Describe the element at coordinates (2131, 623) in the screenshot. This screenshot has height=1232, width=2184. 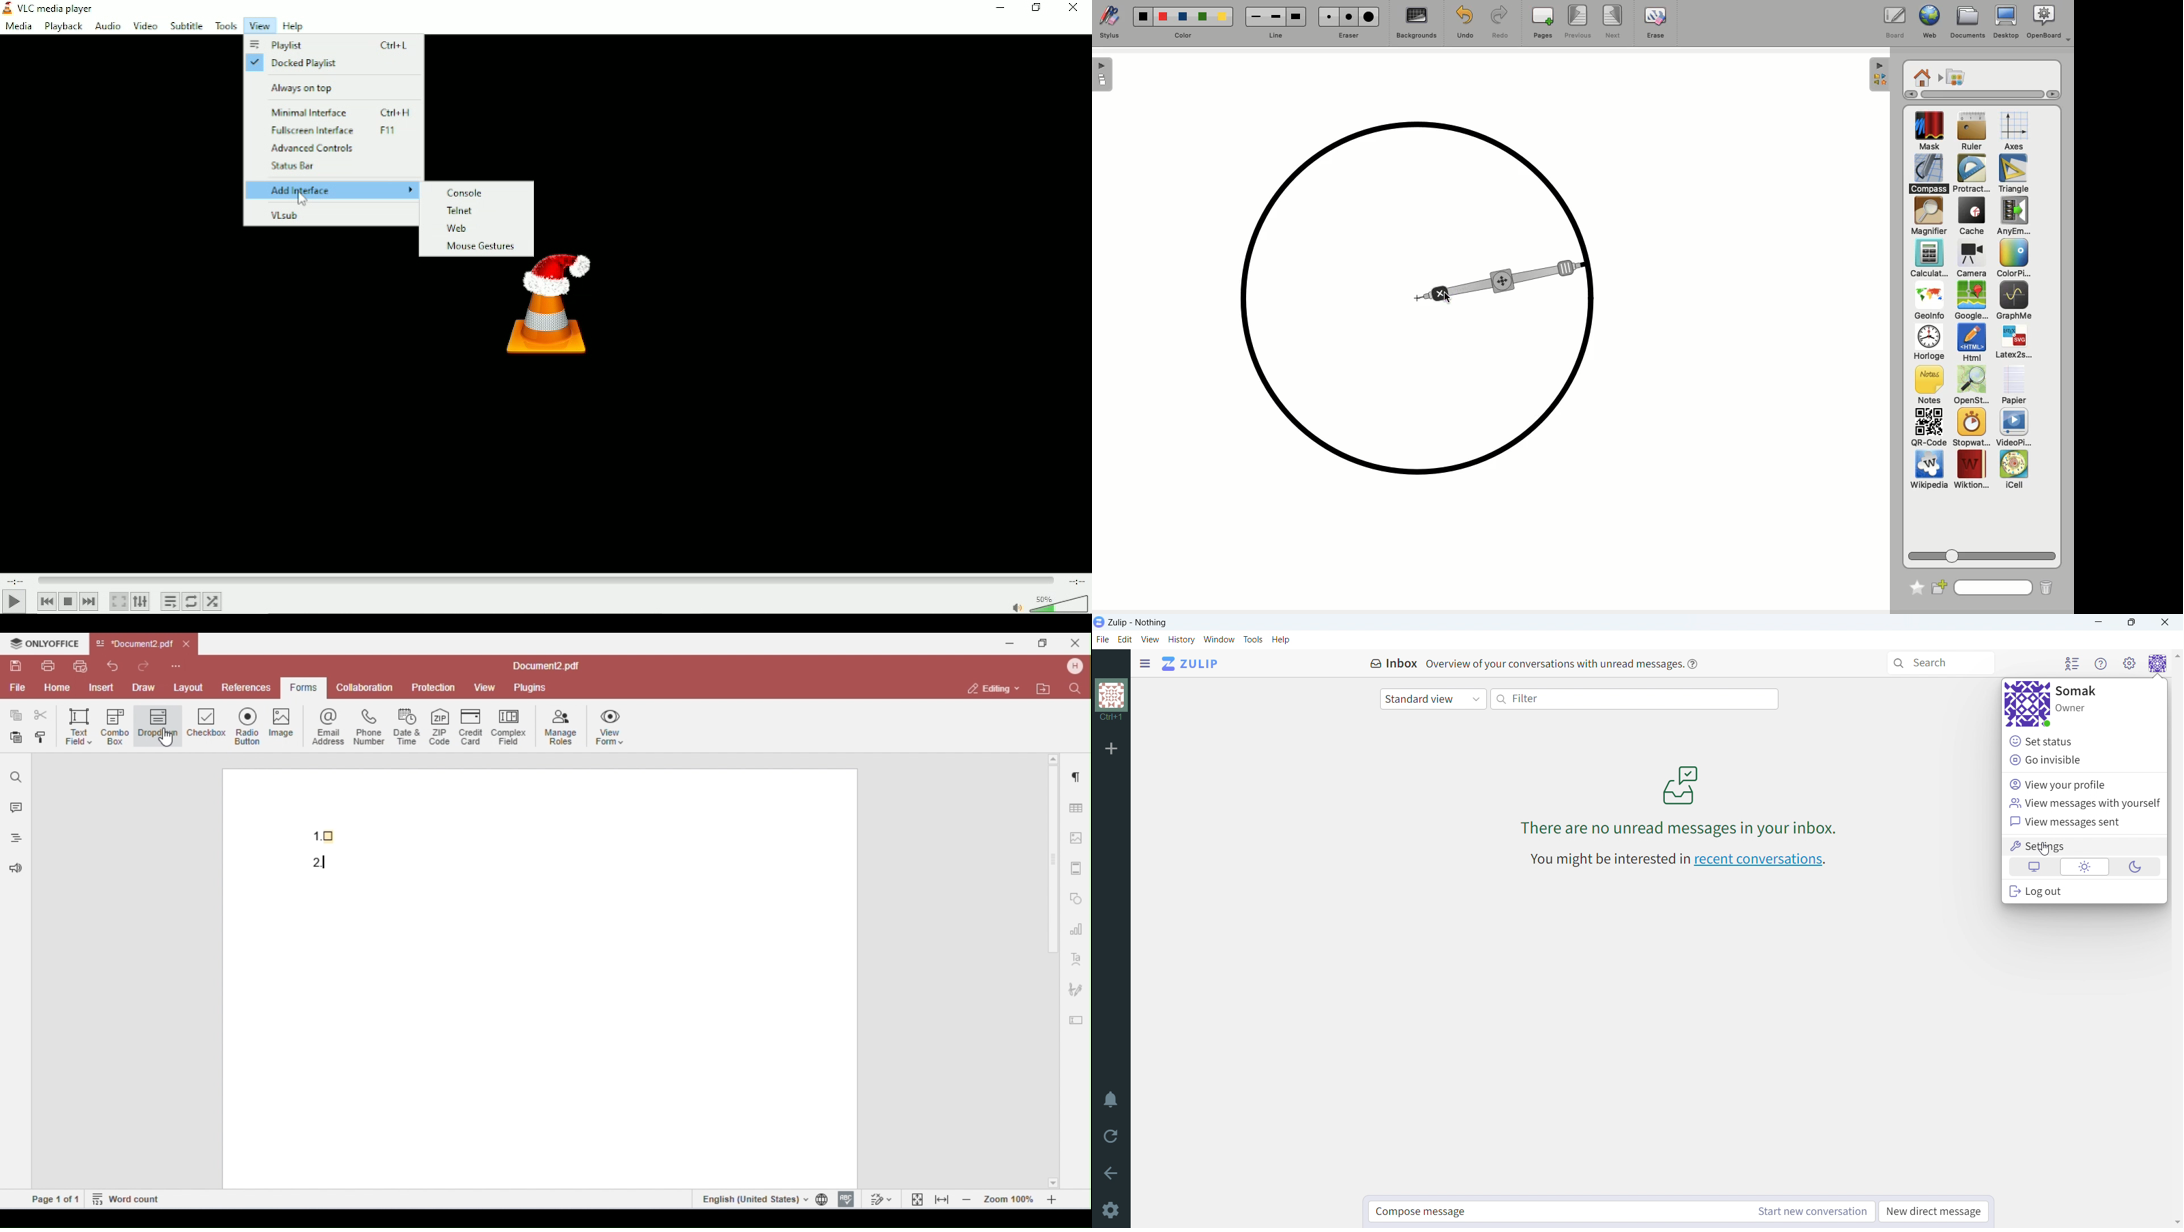
I see `maximize` at that location.